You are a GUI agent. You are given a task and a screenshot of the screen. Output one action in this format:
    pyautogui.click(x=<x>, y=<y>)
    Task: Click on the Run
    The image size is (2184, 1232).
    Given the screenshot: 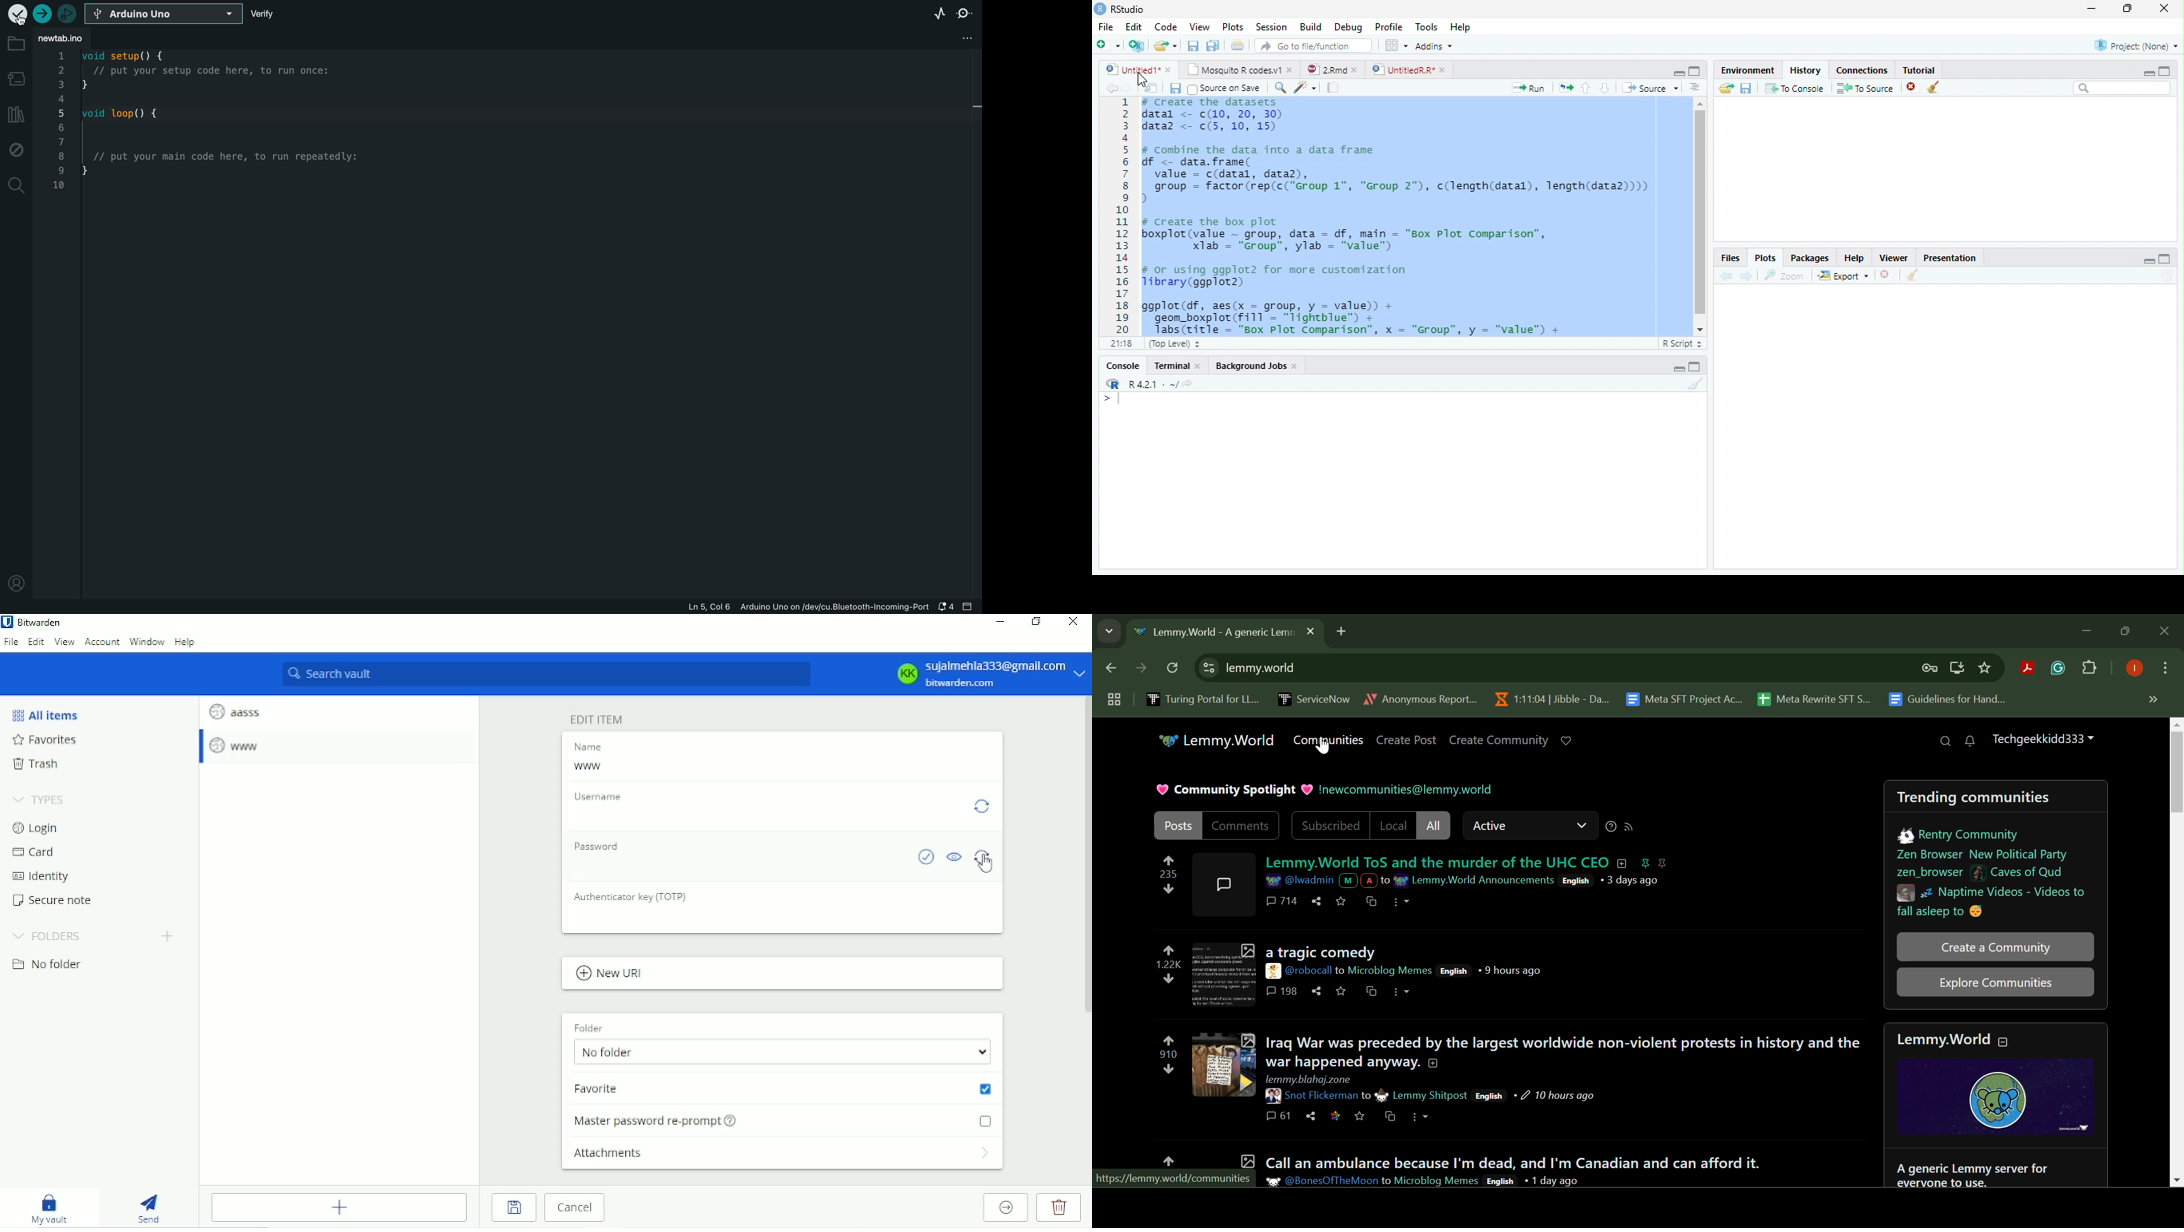 What is the action you would take?
    pyautogui.click(x=1528, y=89)
    